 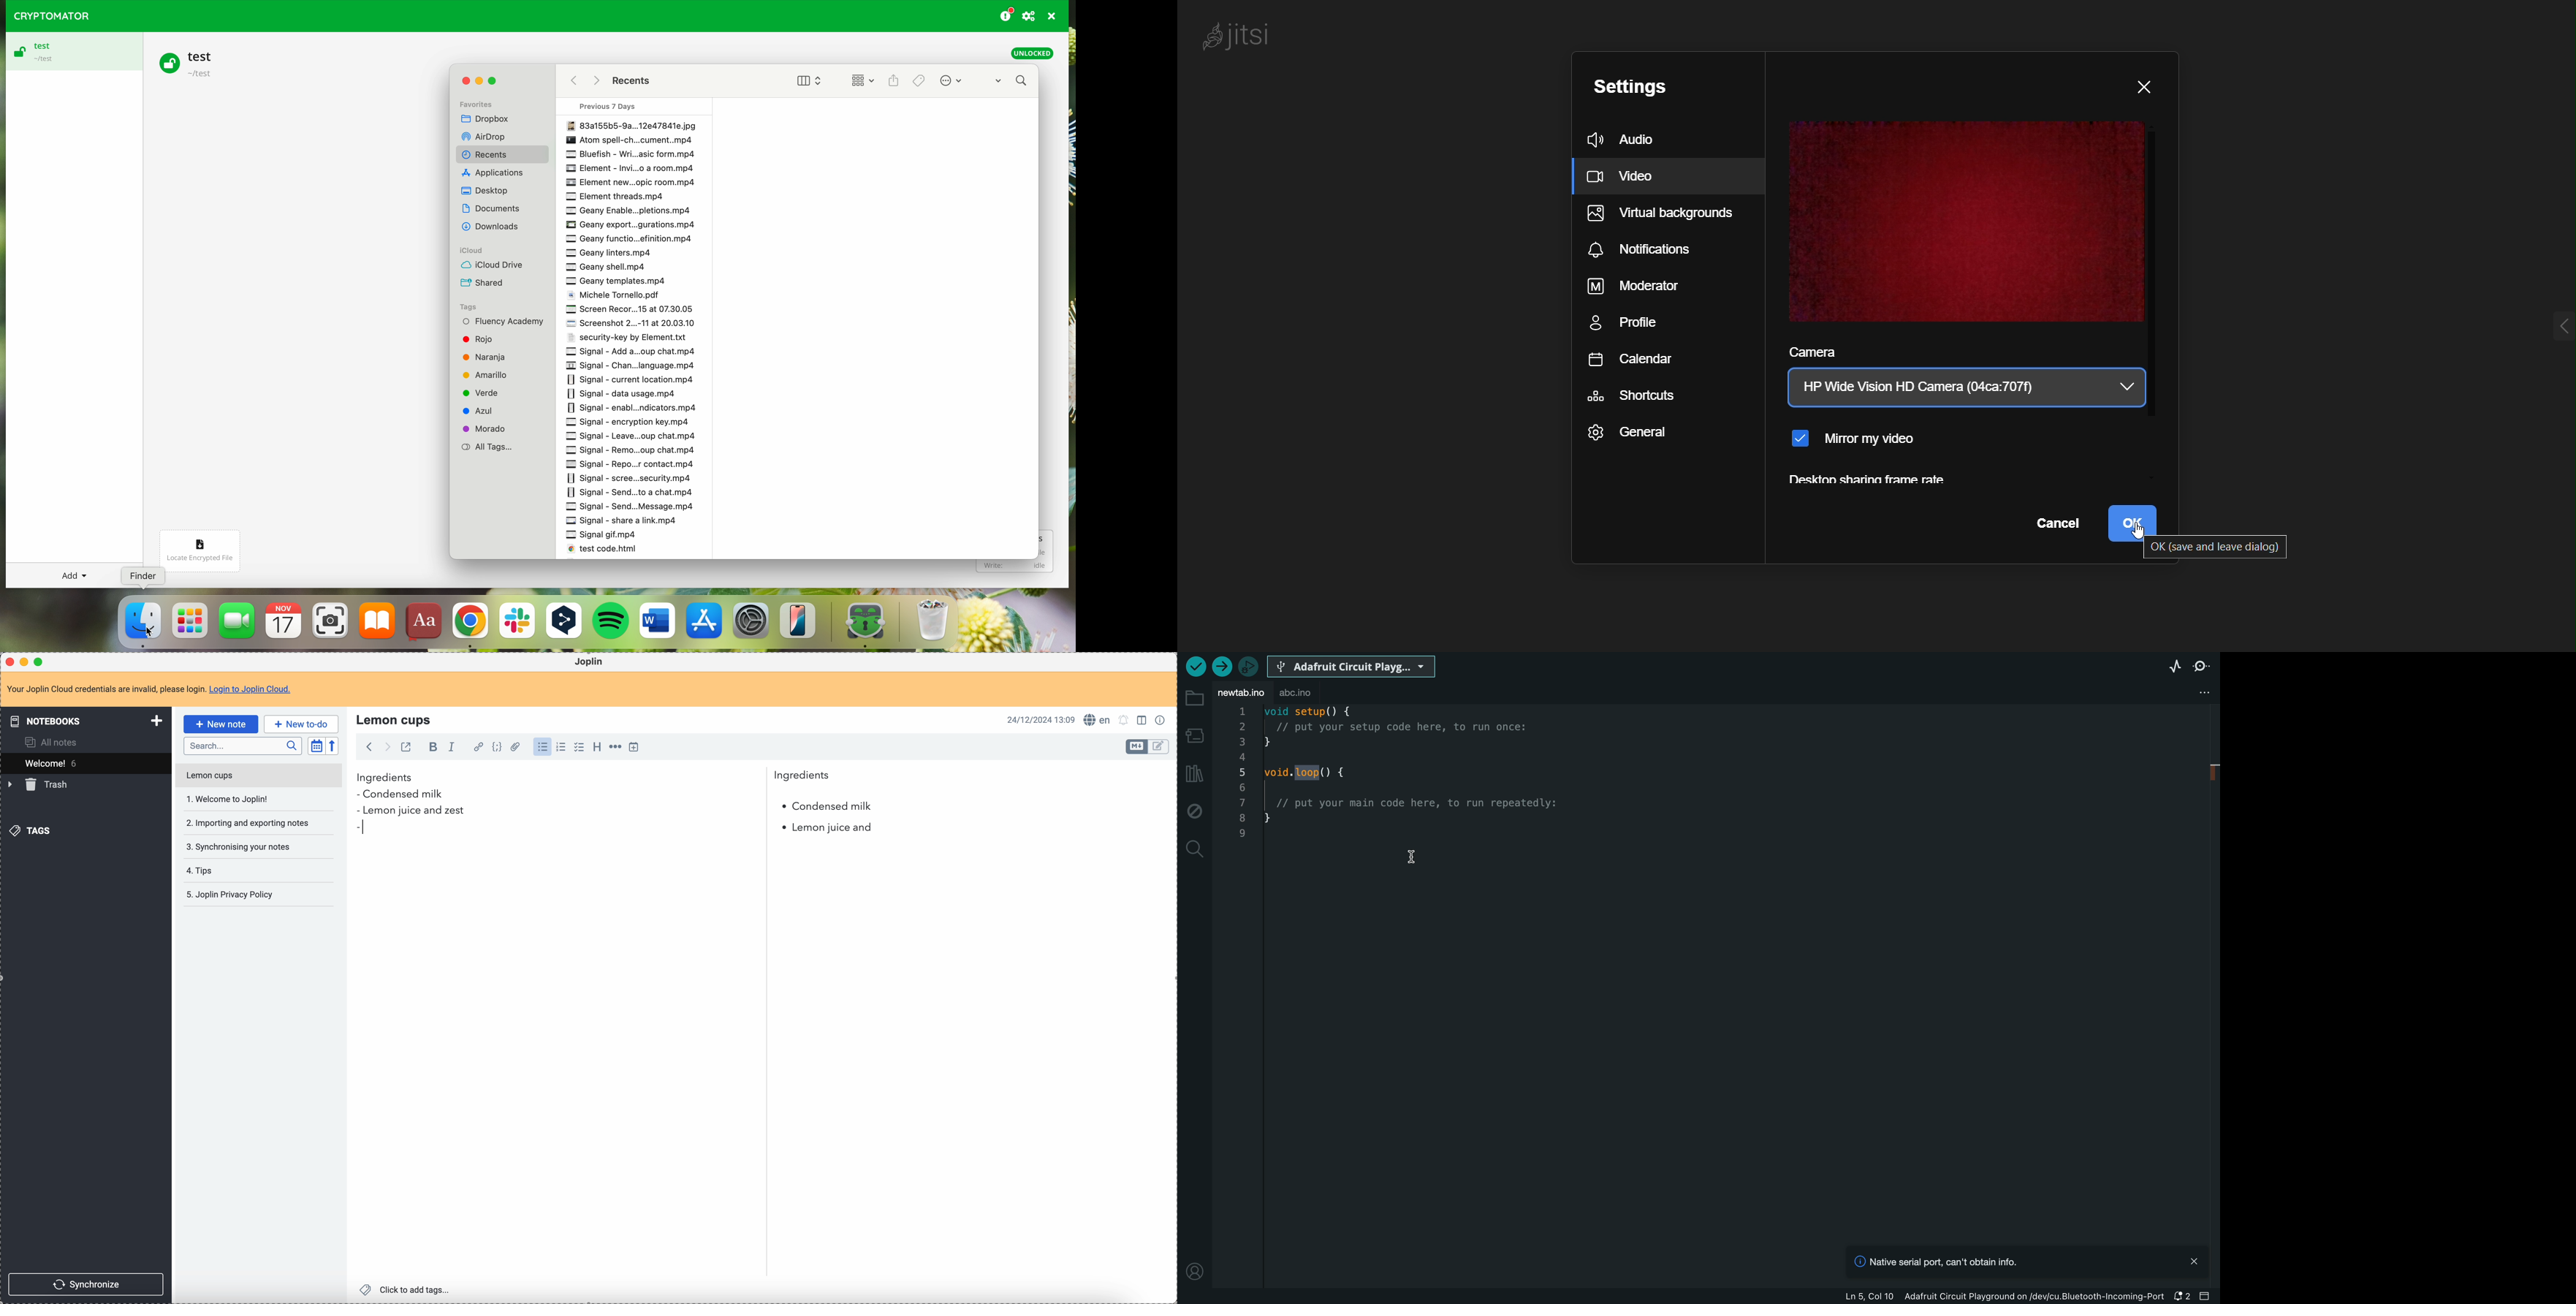 I want to click on Dropbox, so click(x=491, y=118).